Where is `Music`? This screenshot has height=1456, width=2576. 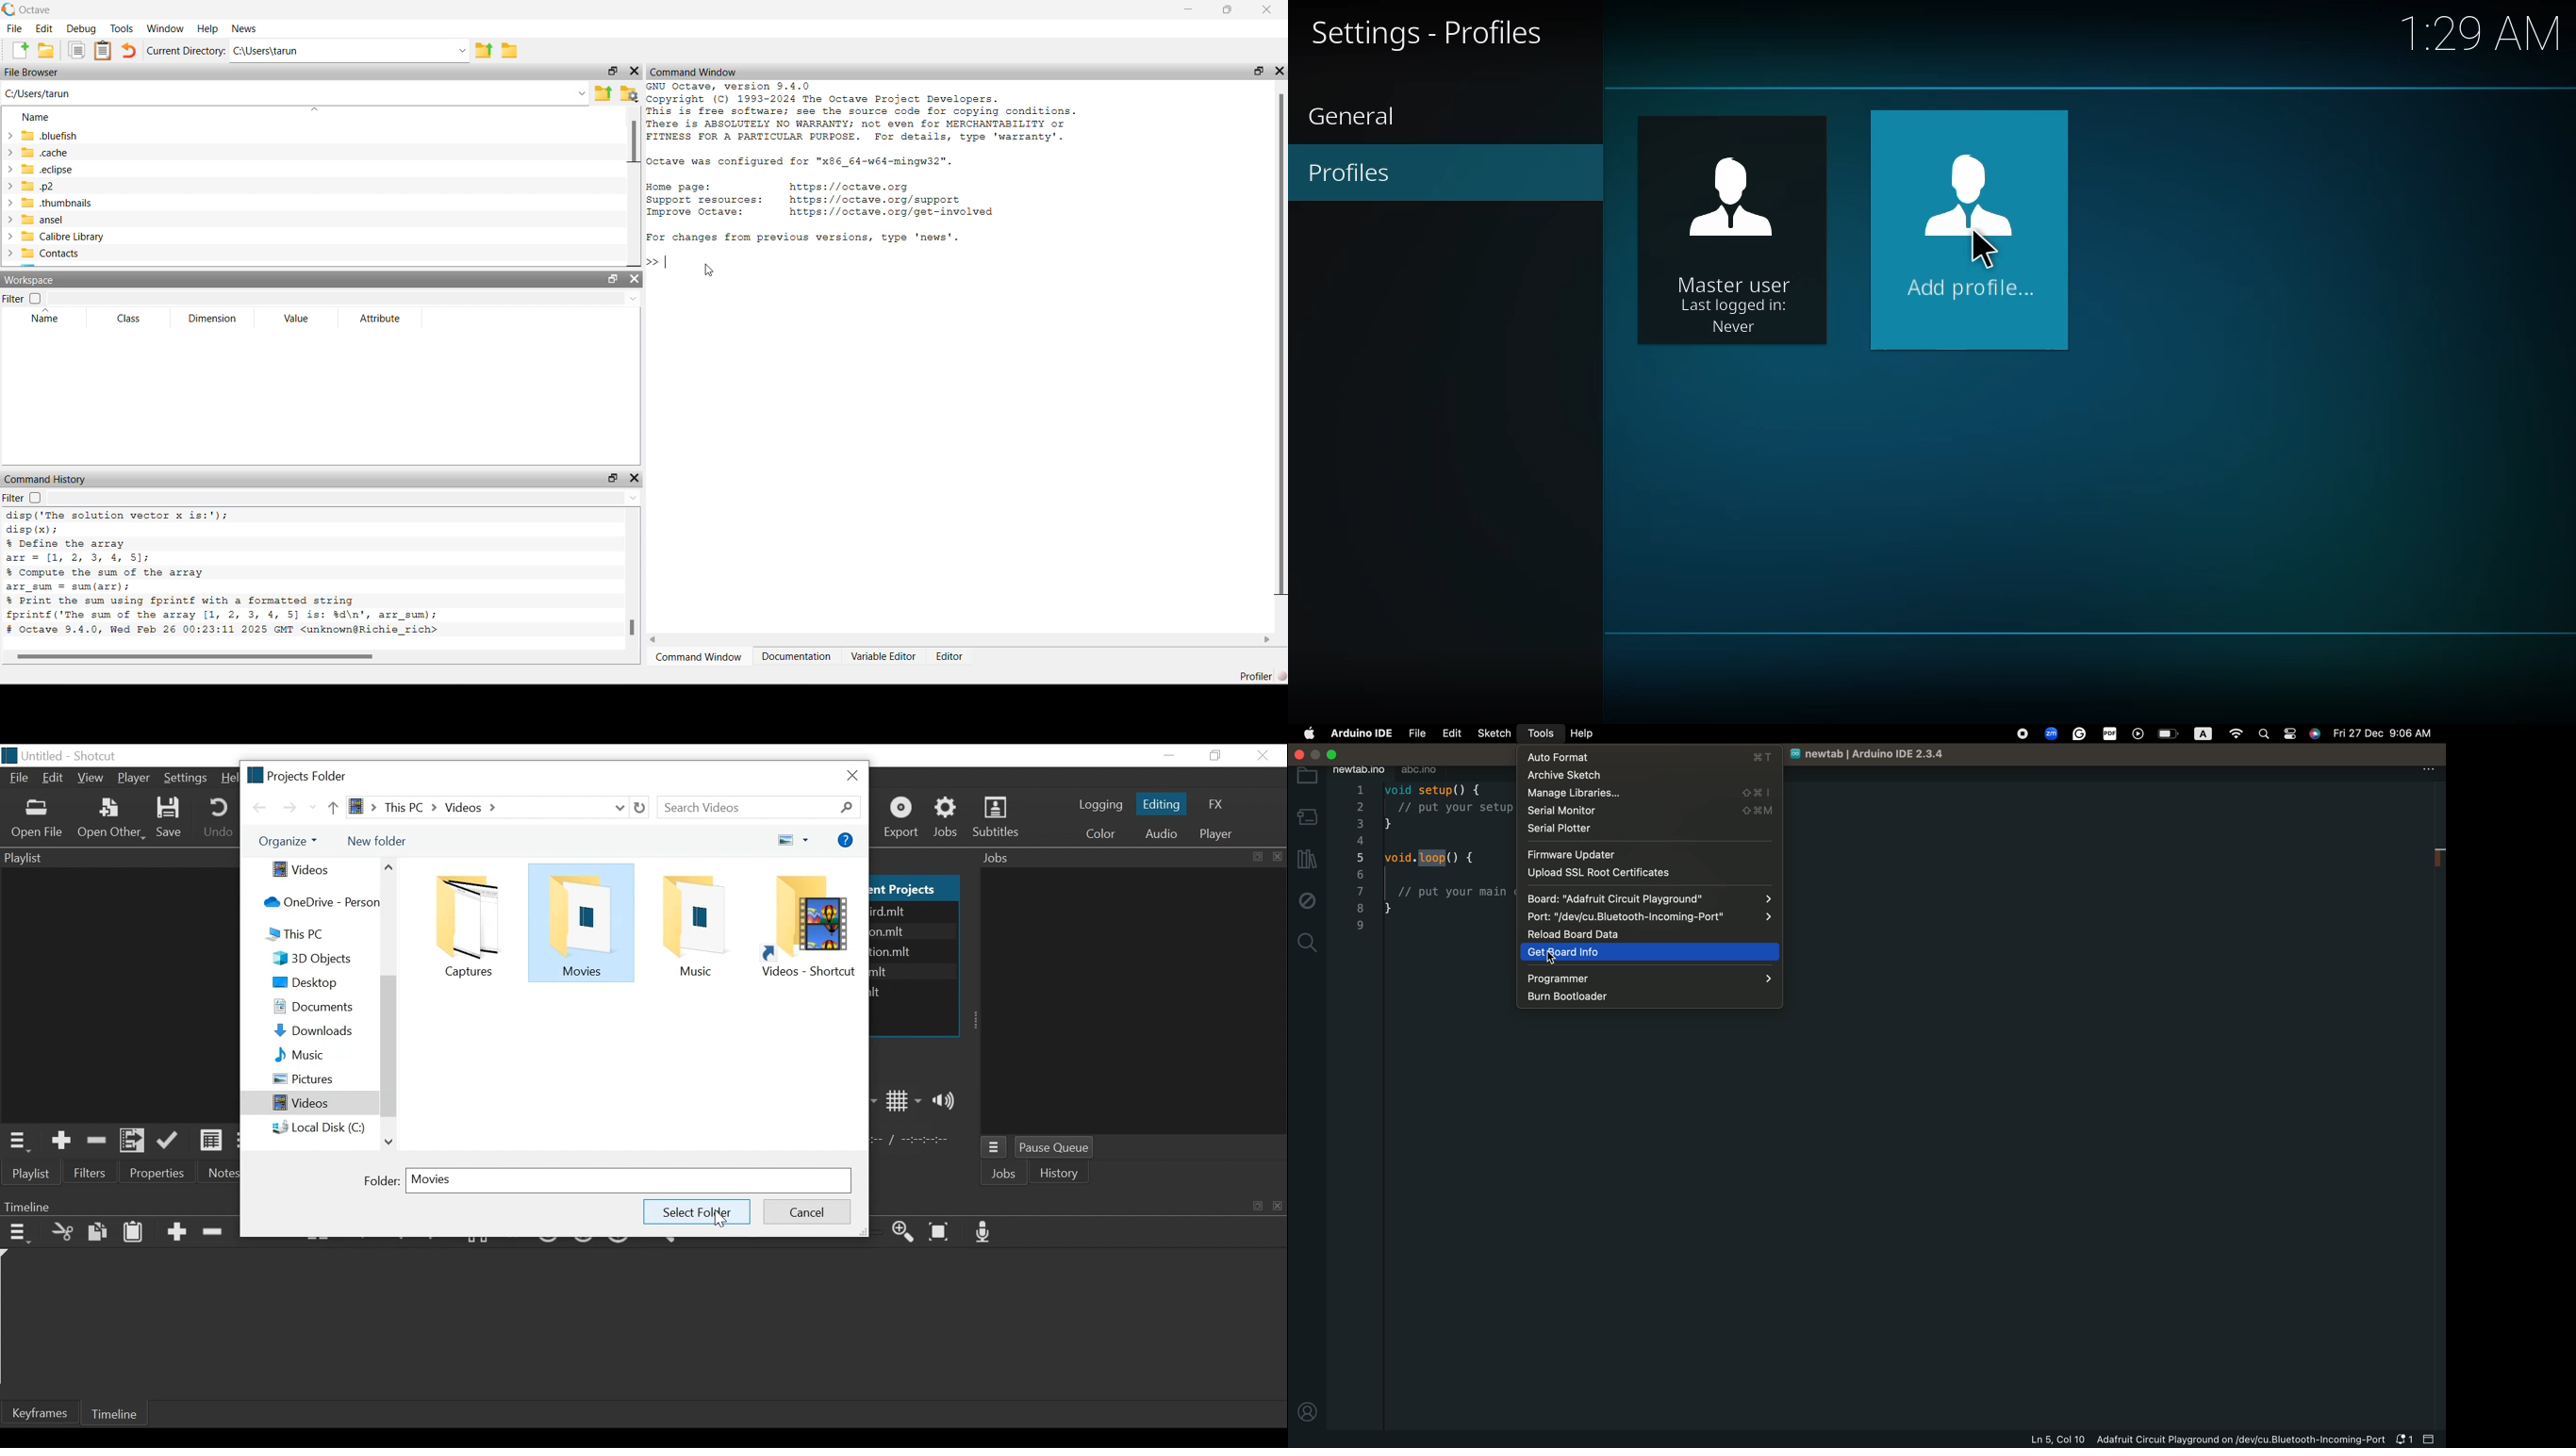 Music is located at coordinates (323, 1054).